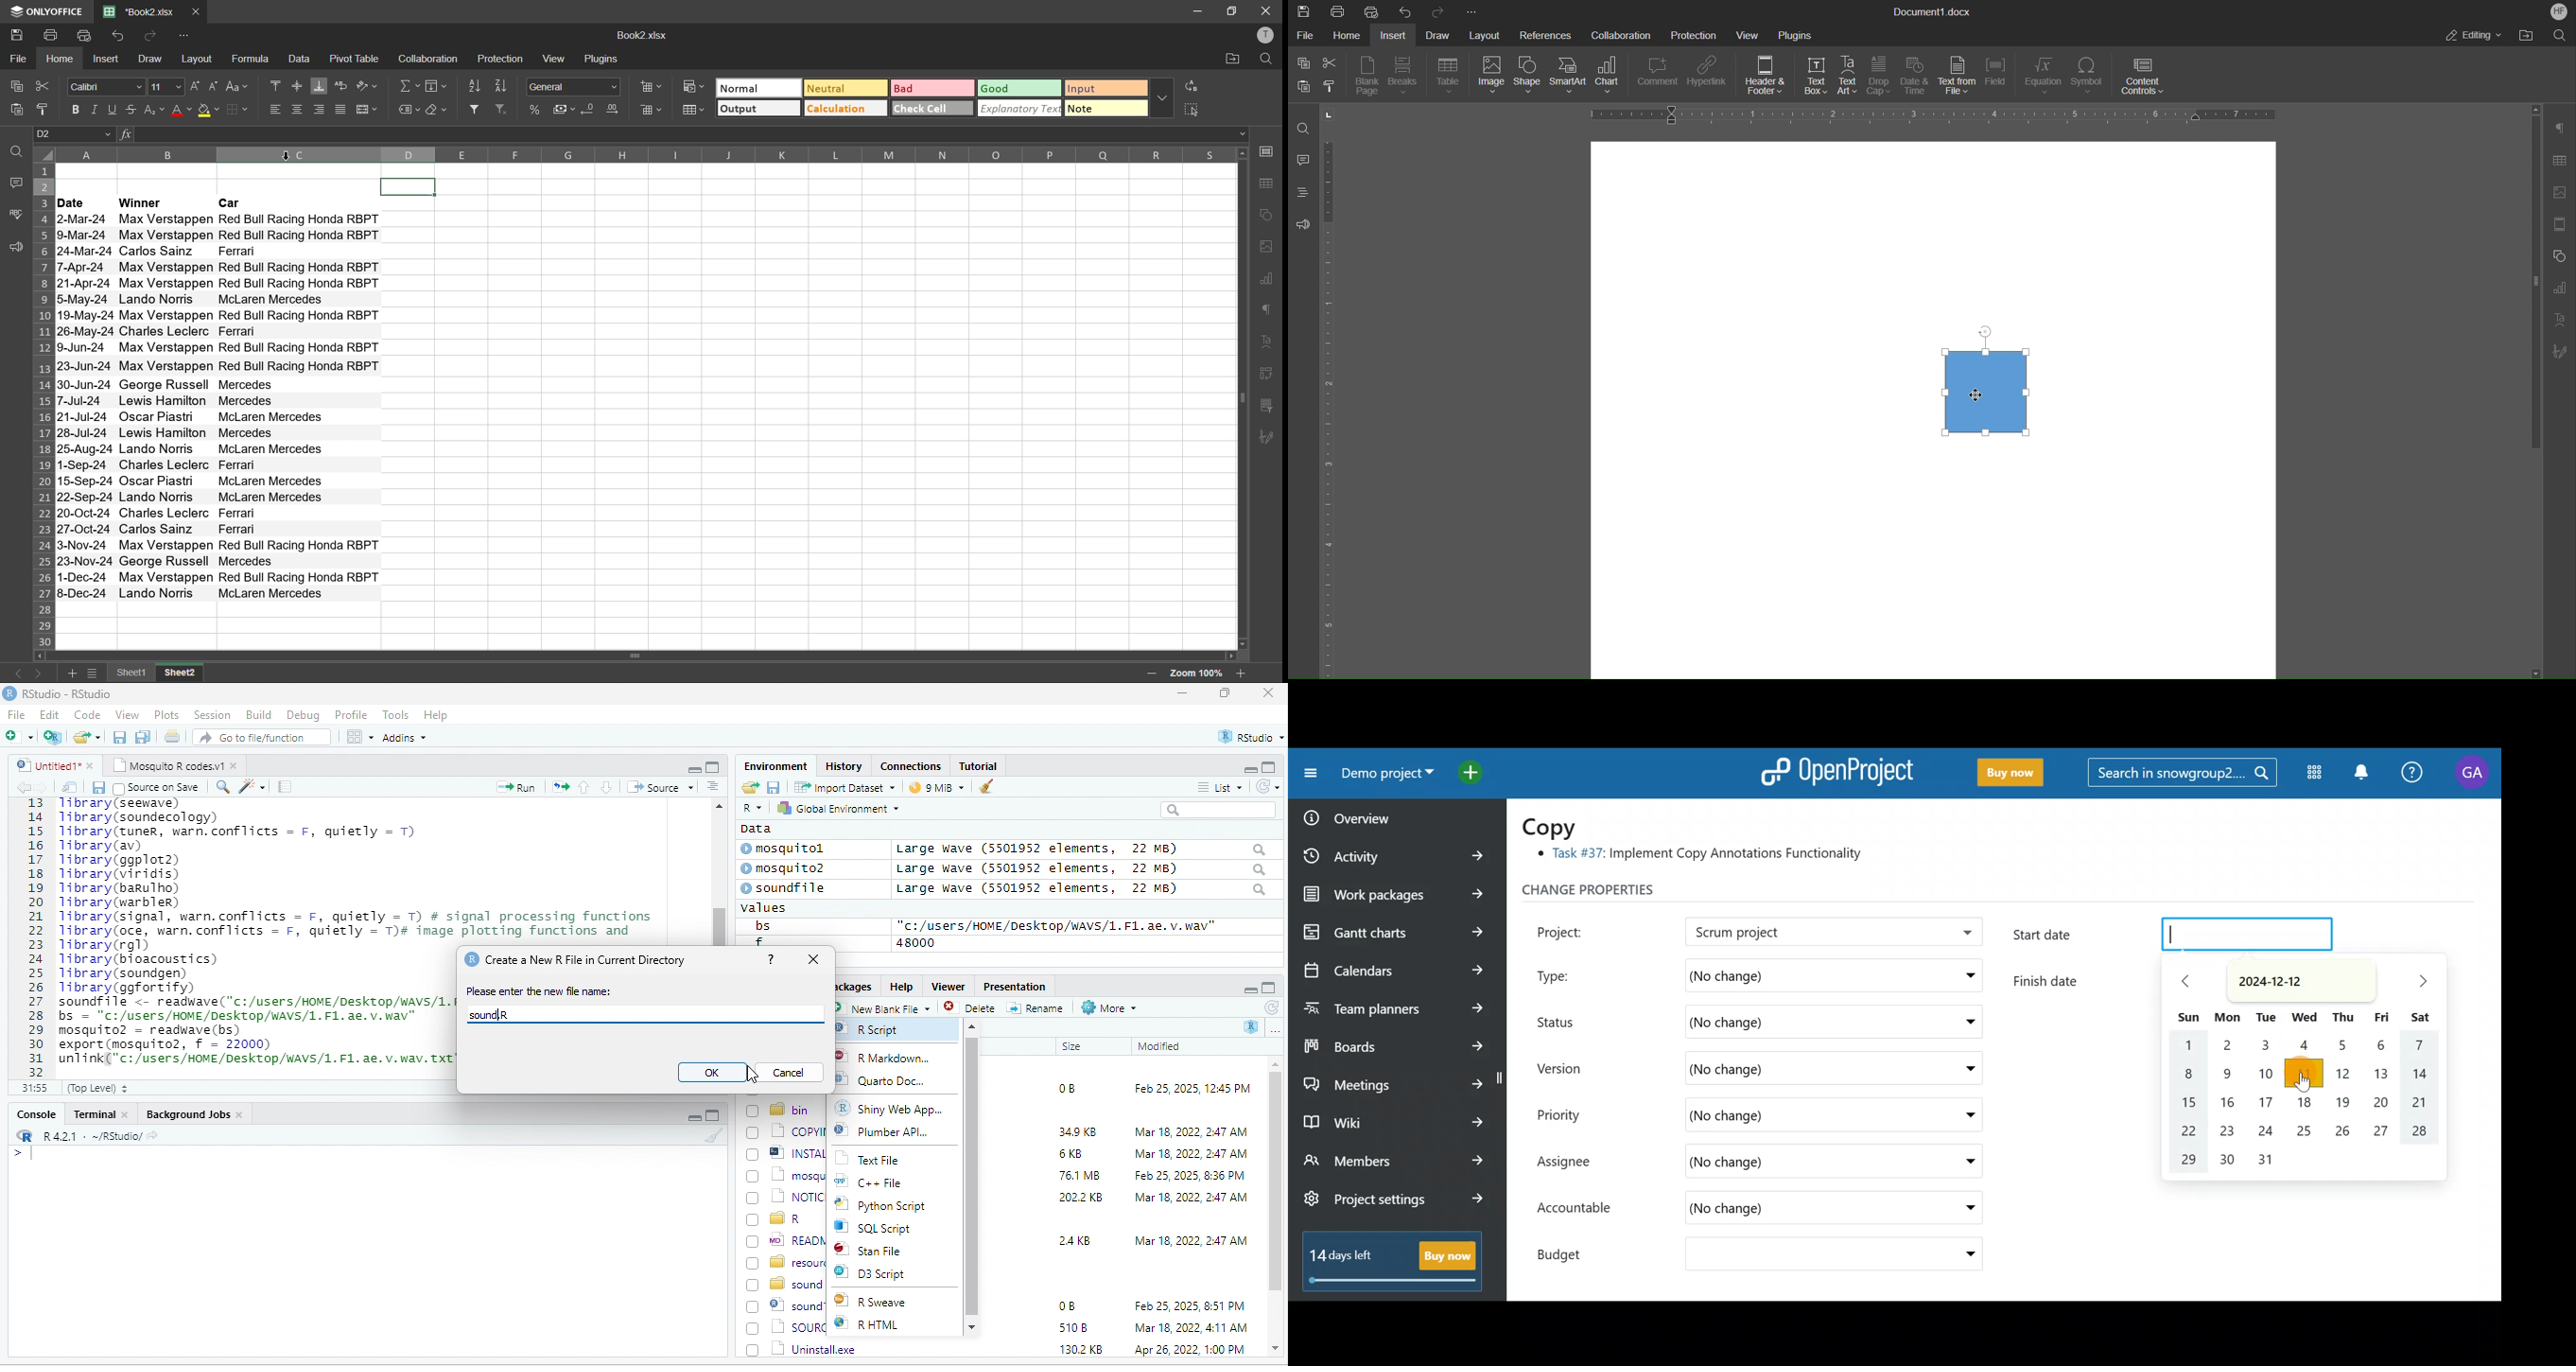 Image resolution: width=2576 pixels, height=1372 pixels. Describe the element at coordinates (2090, 78) in the screenshot. I see `Symbol` at that location.